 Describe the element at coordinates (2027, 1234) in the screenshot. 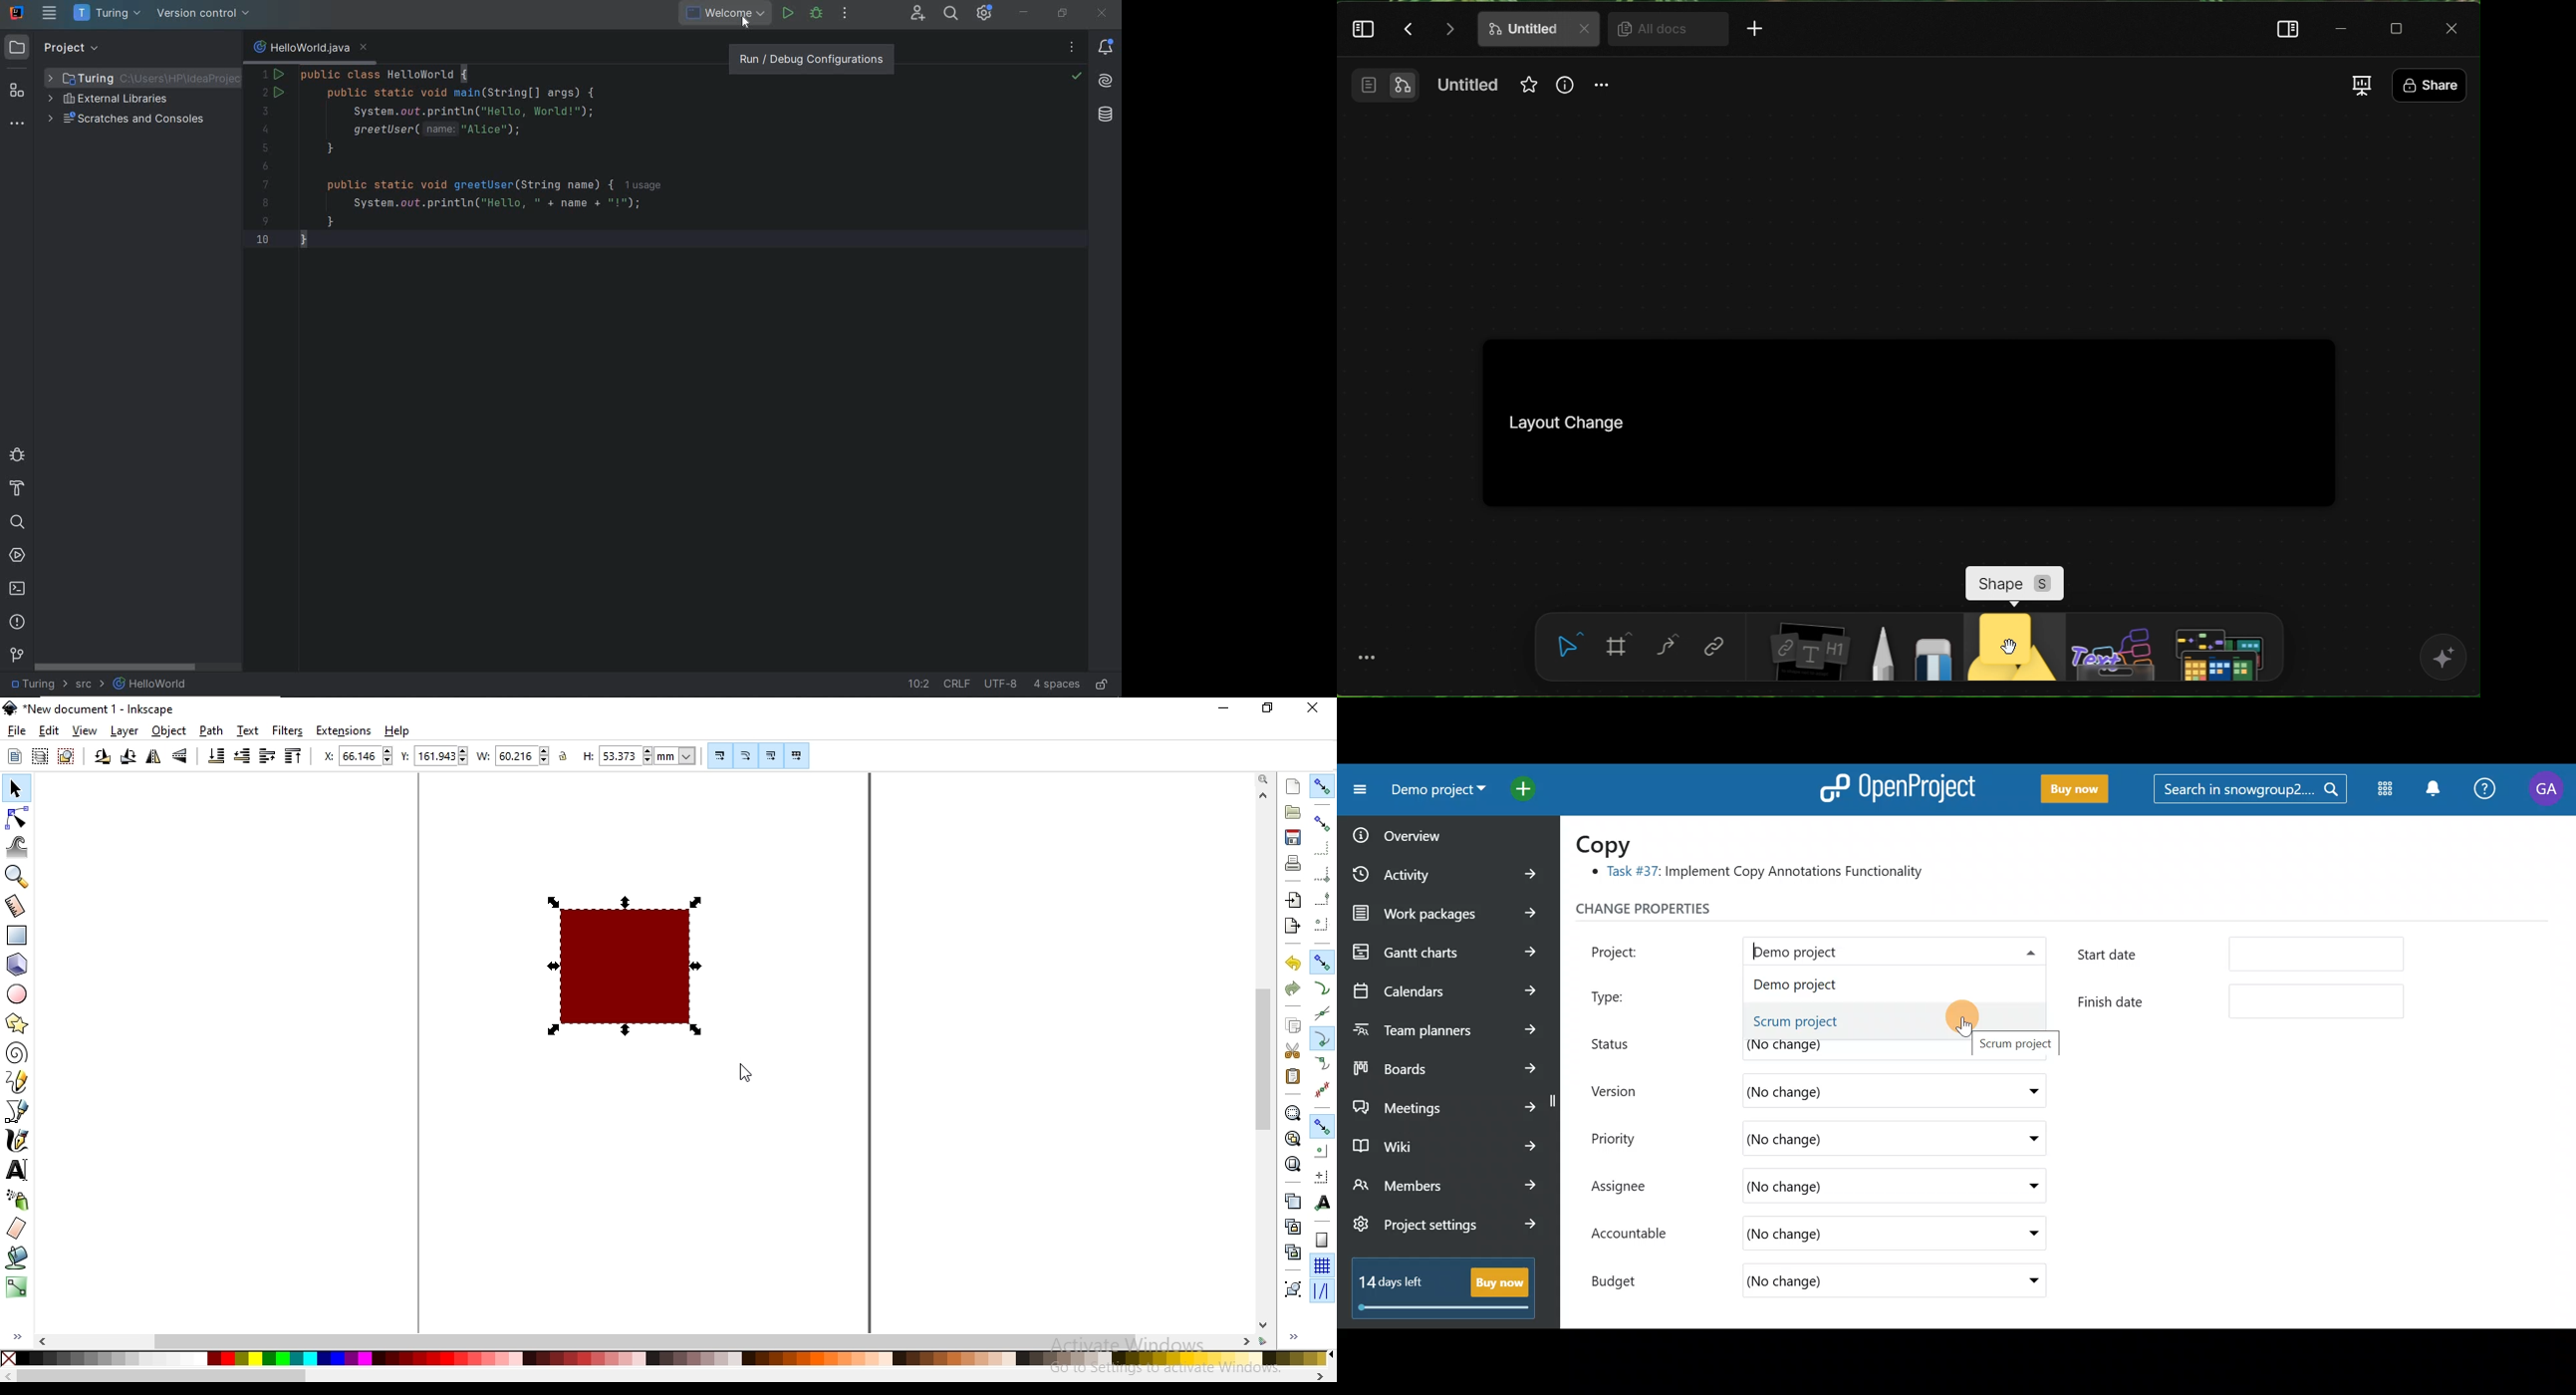

I see `Accountable drop down` at that location.